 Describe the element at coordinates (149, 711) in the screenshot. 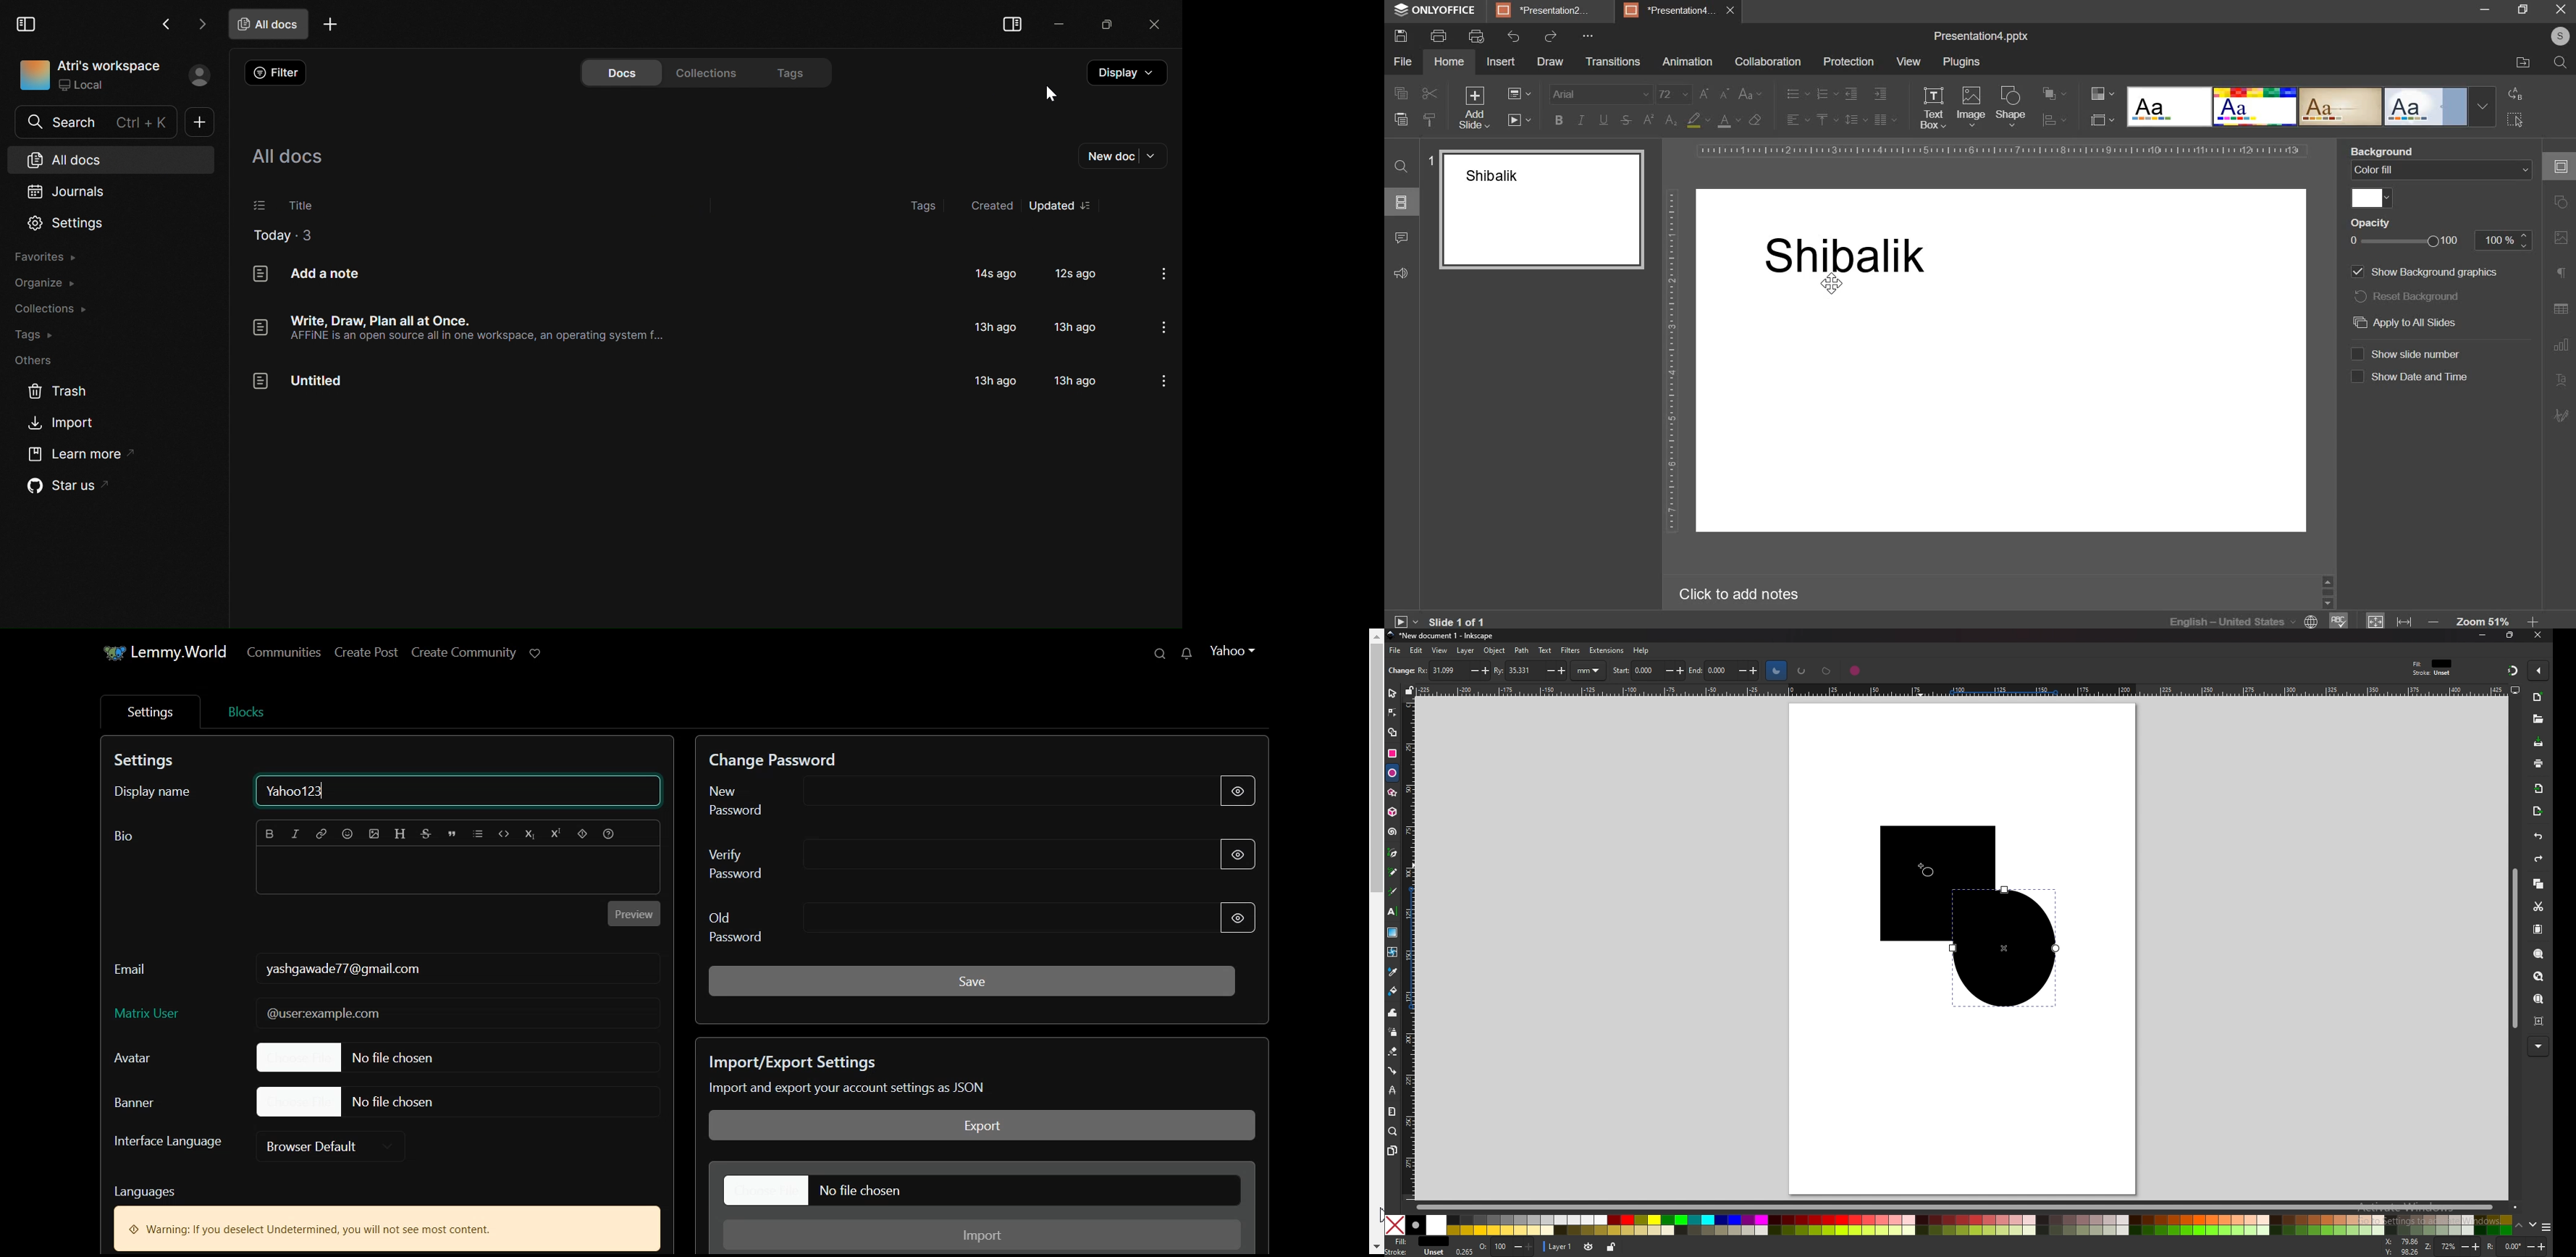

I see `Settings` at that location.